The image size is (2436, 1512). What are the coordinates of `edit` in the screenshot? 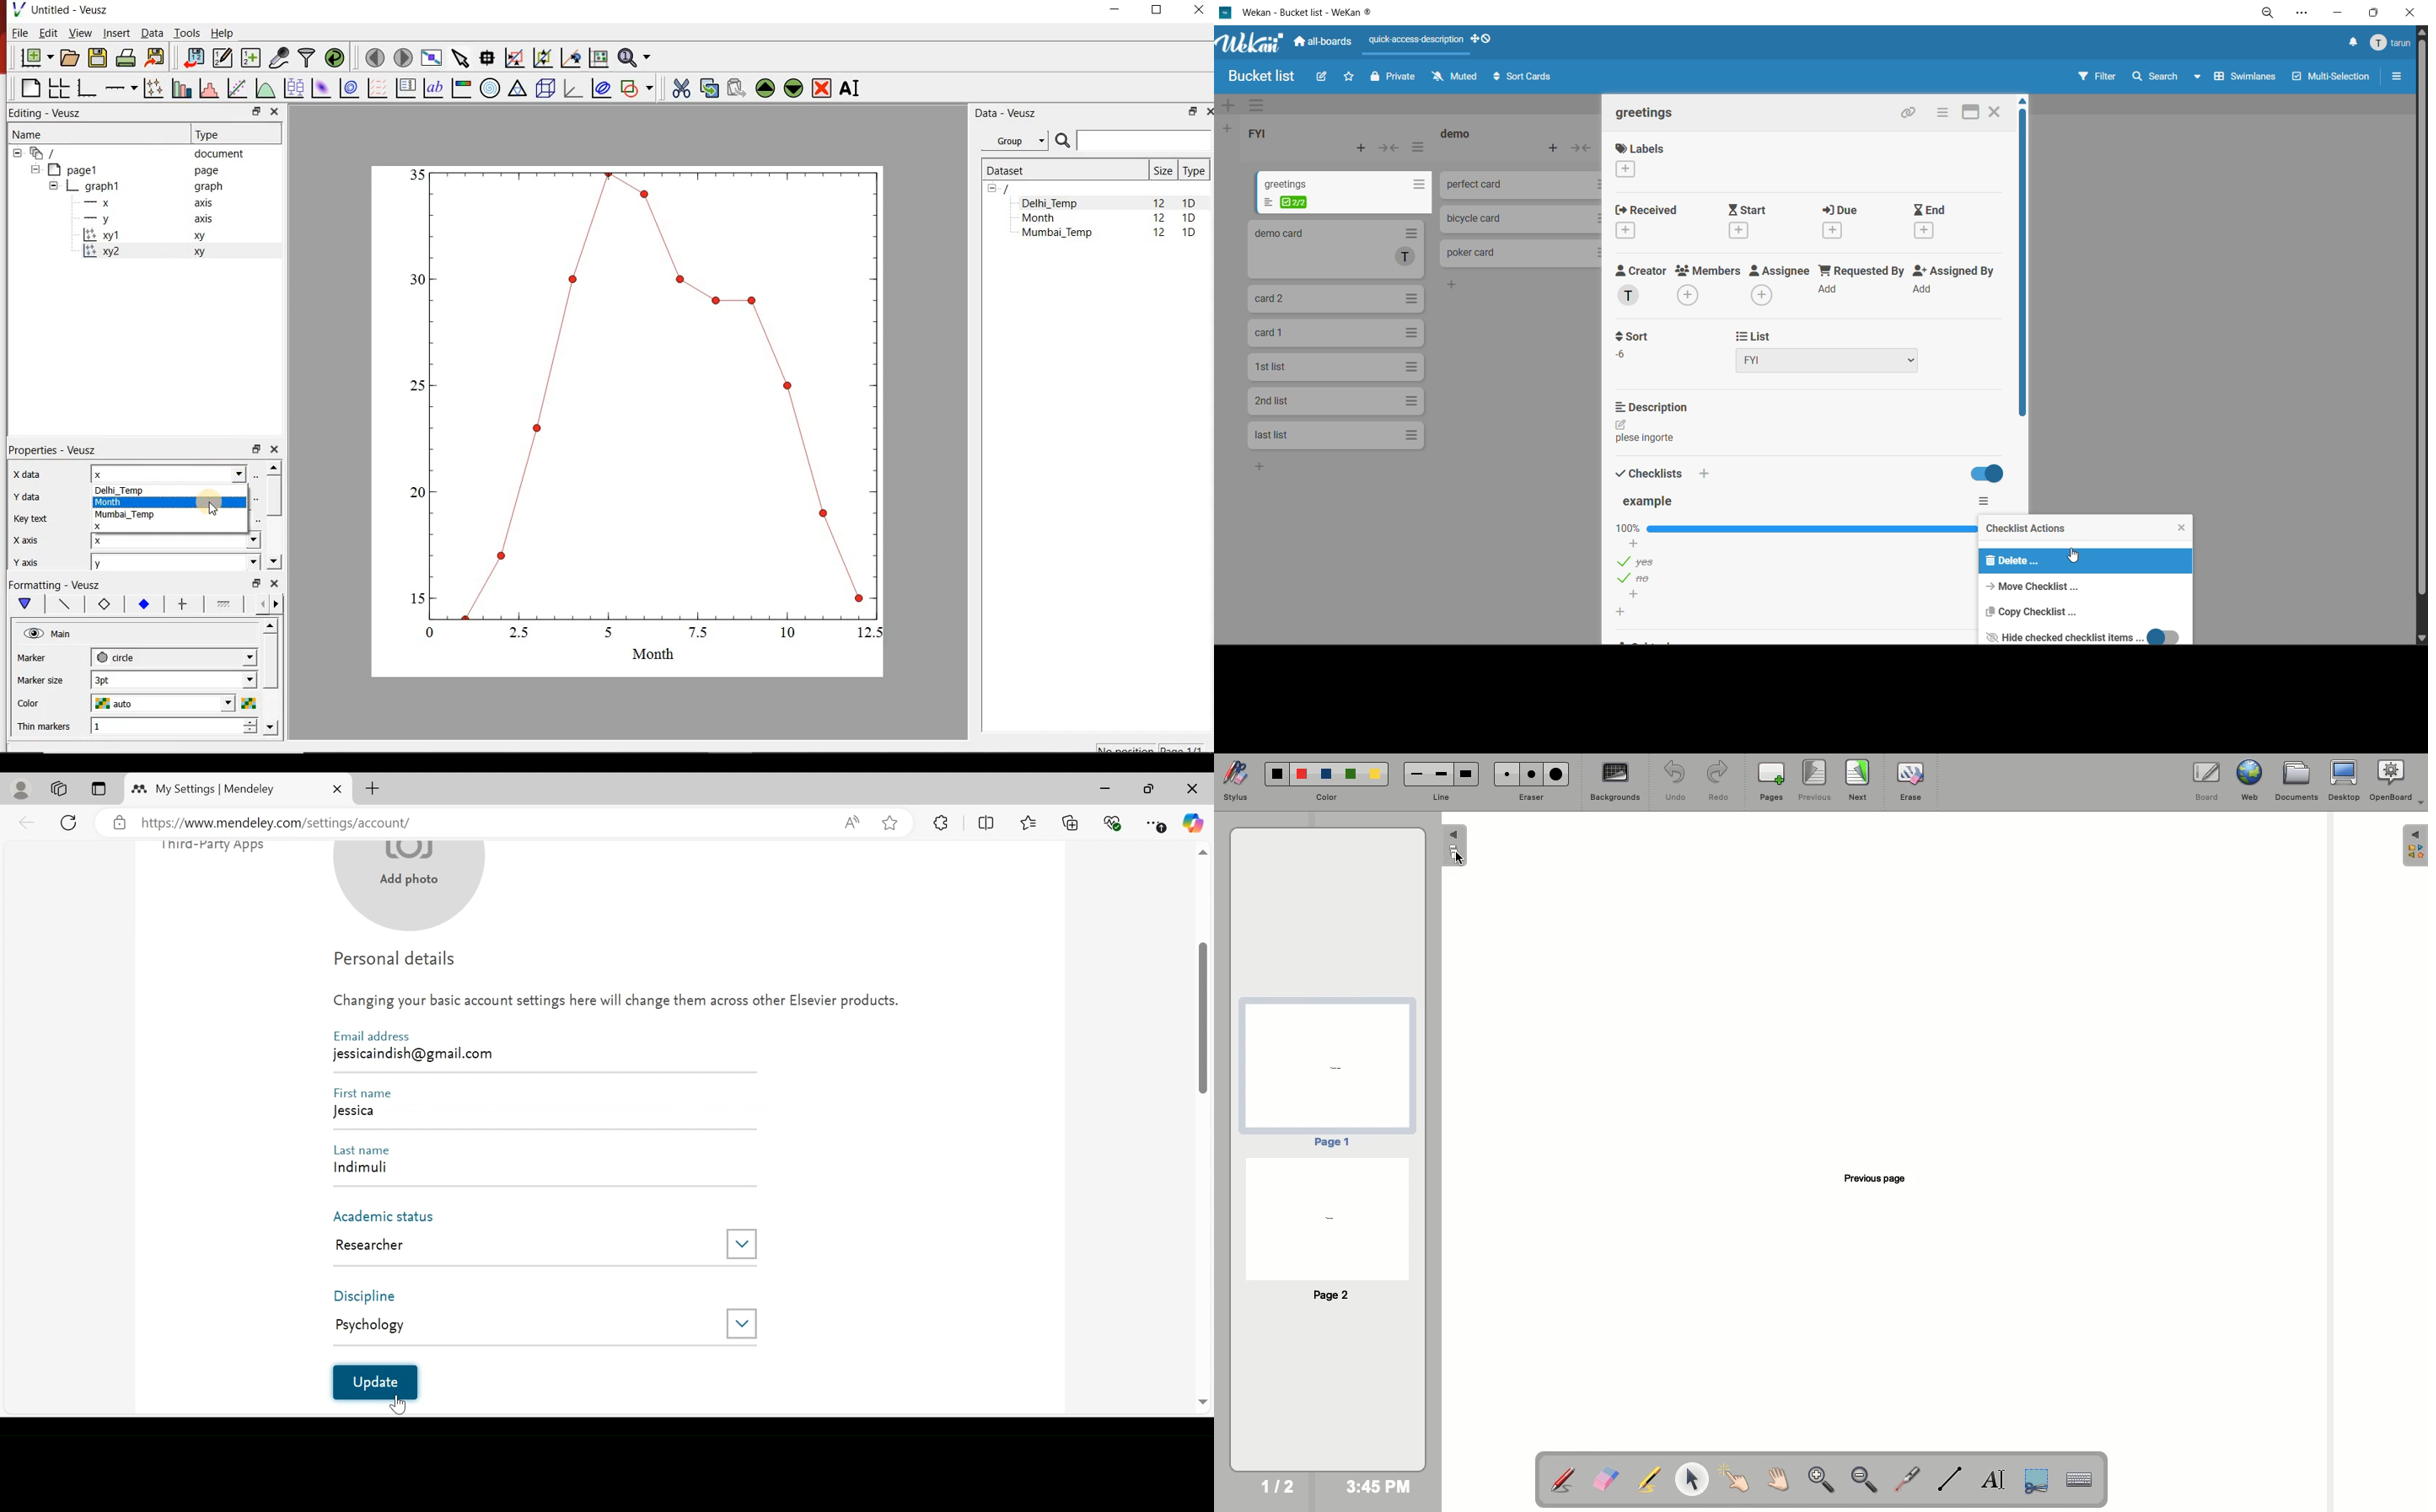 It's located at (1621, 423).